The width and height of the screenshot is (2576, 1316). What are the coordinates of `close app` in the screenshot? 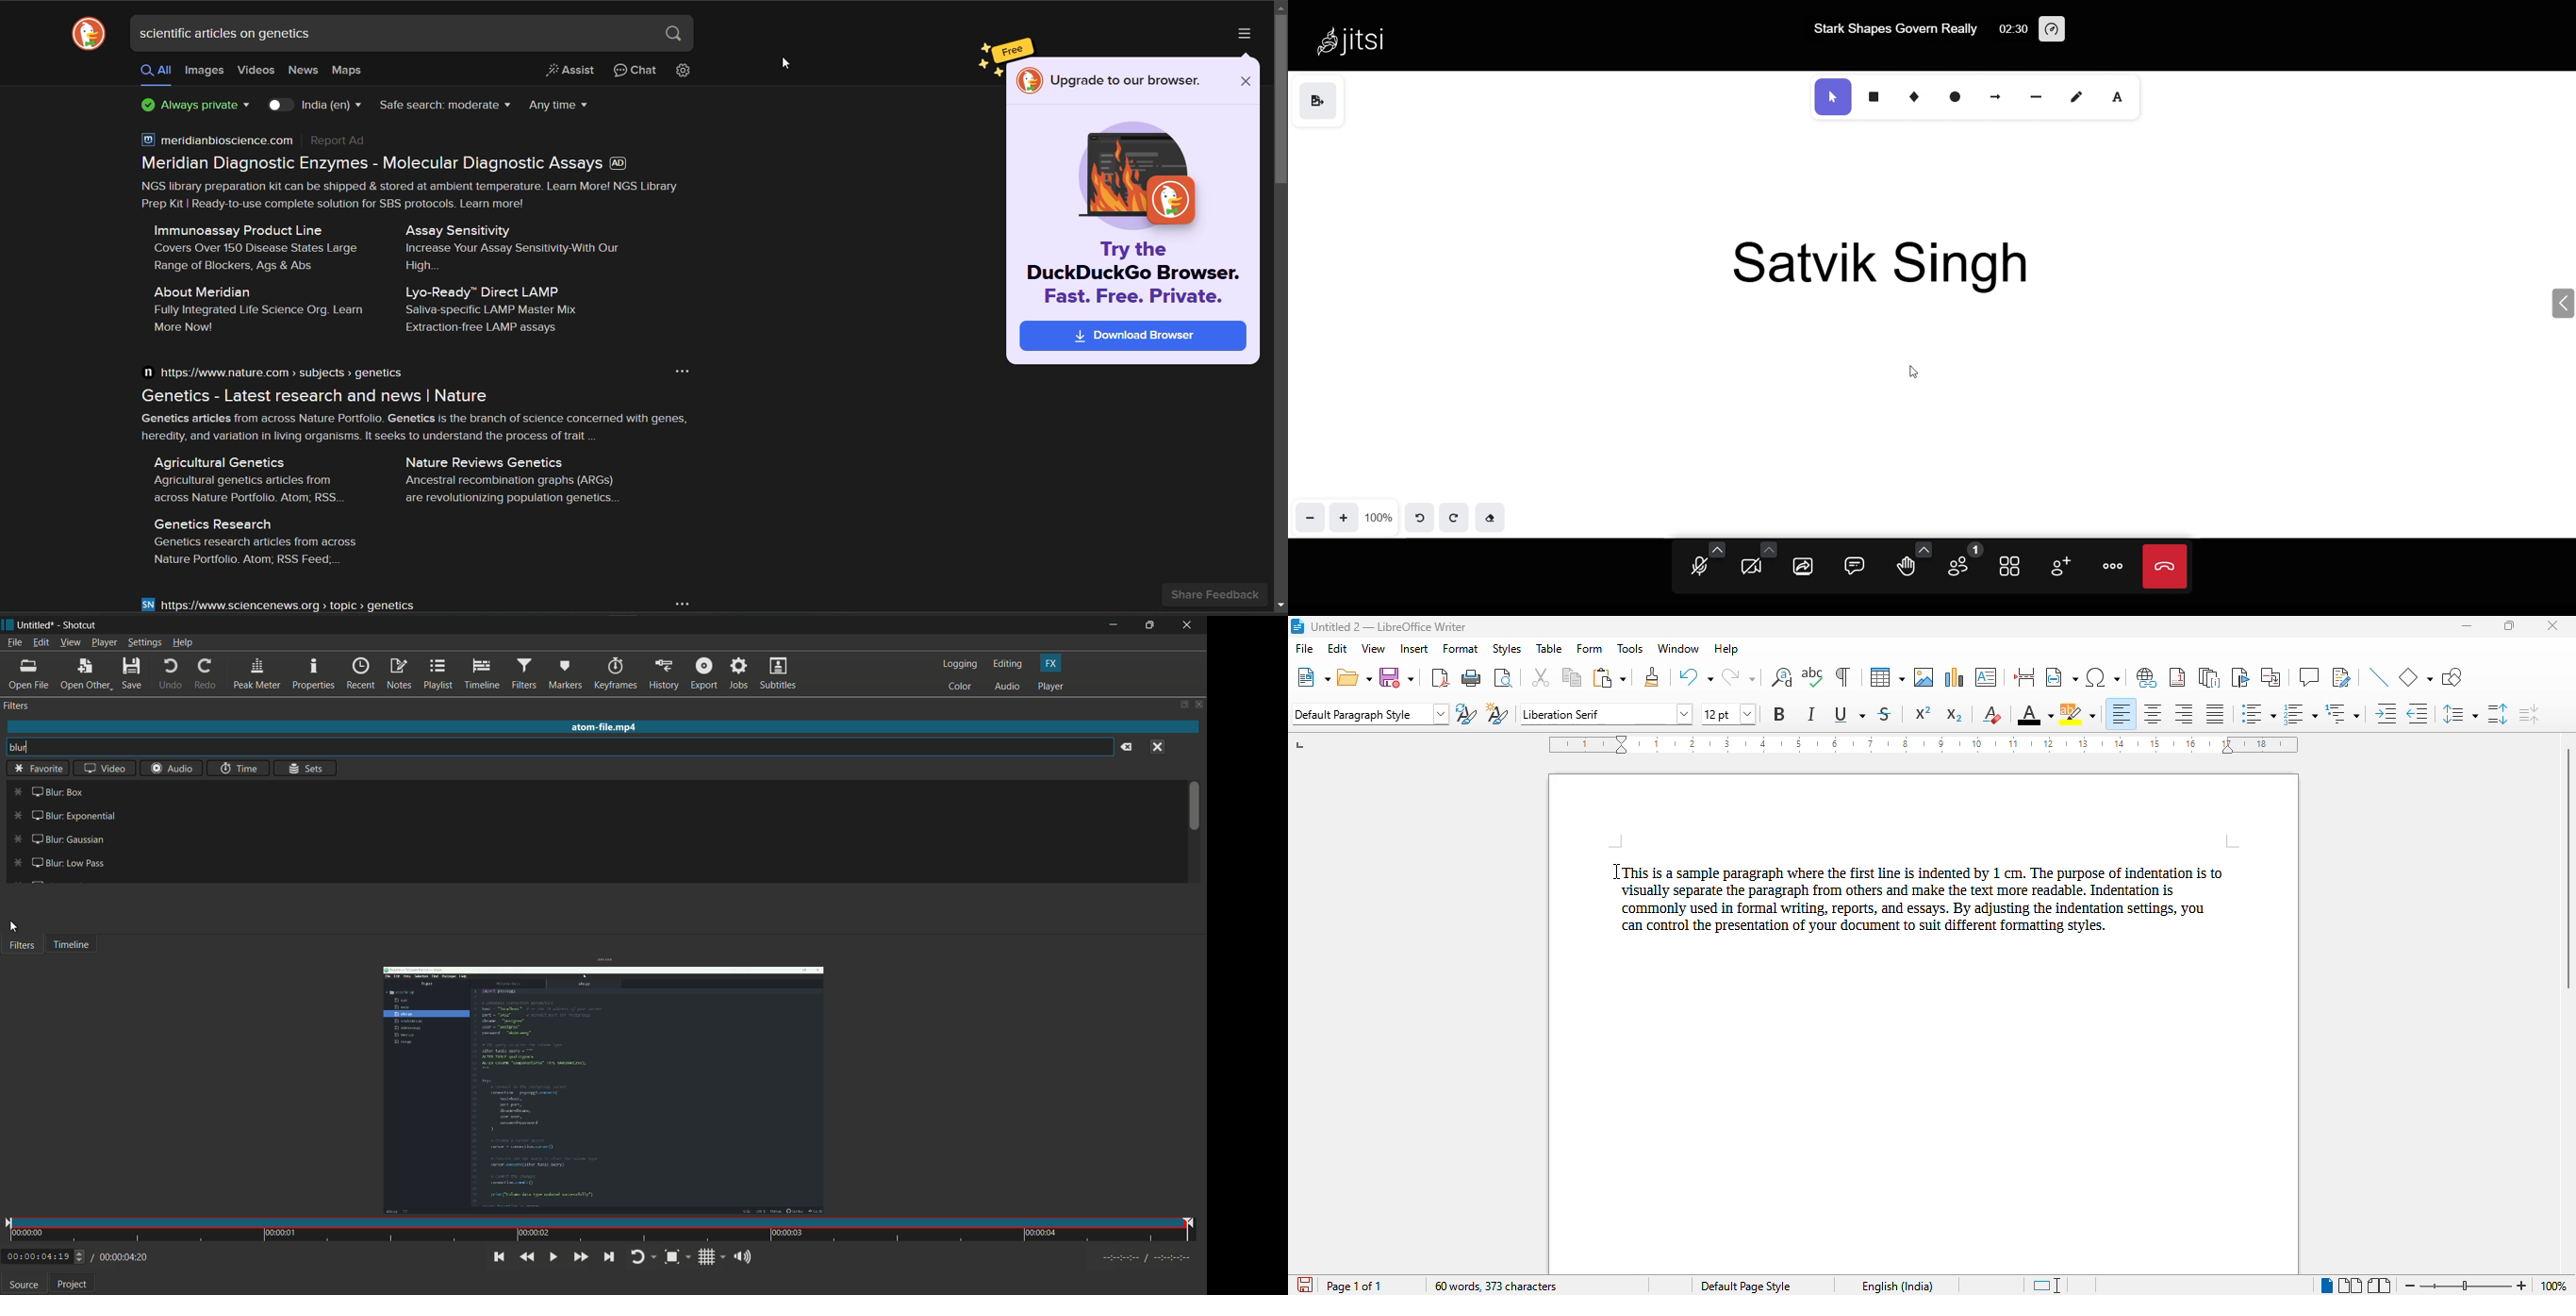 It's located at (1189, 625).